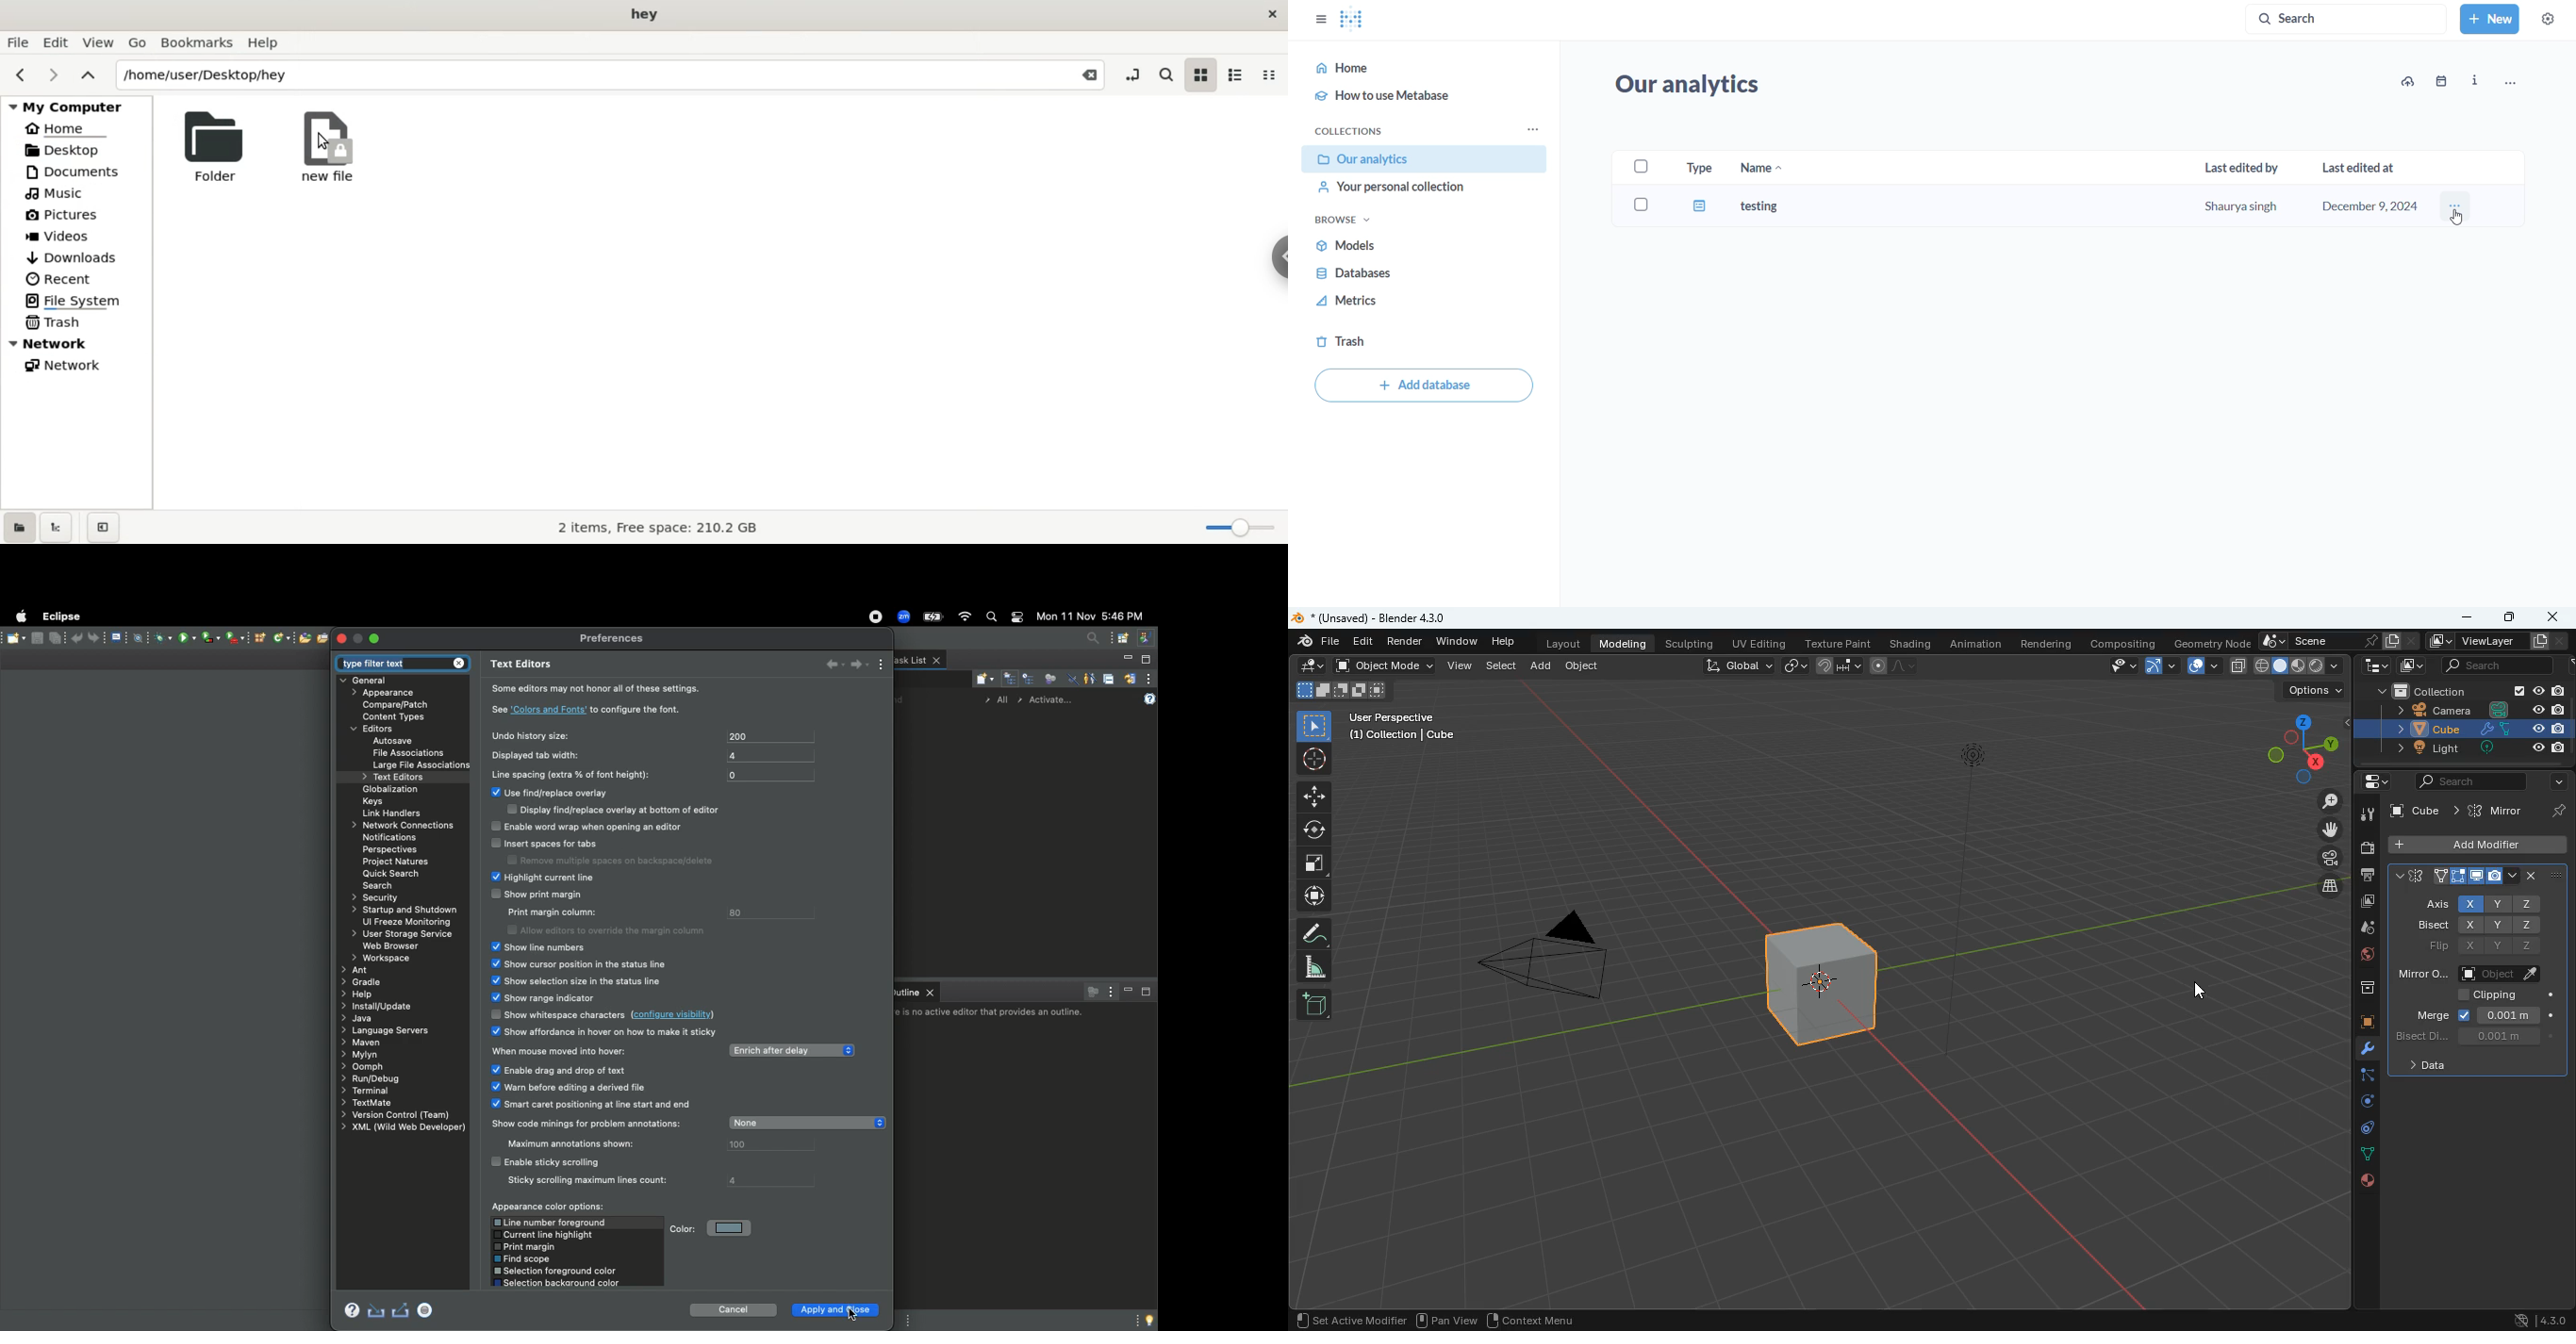 The height and width of the screenshot is (1344, 2576). Describe the element at coordinates (18, 43) in the screenshot. I see `File` at that location.